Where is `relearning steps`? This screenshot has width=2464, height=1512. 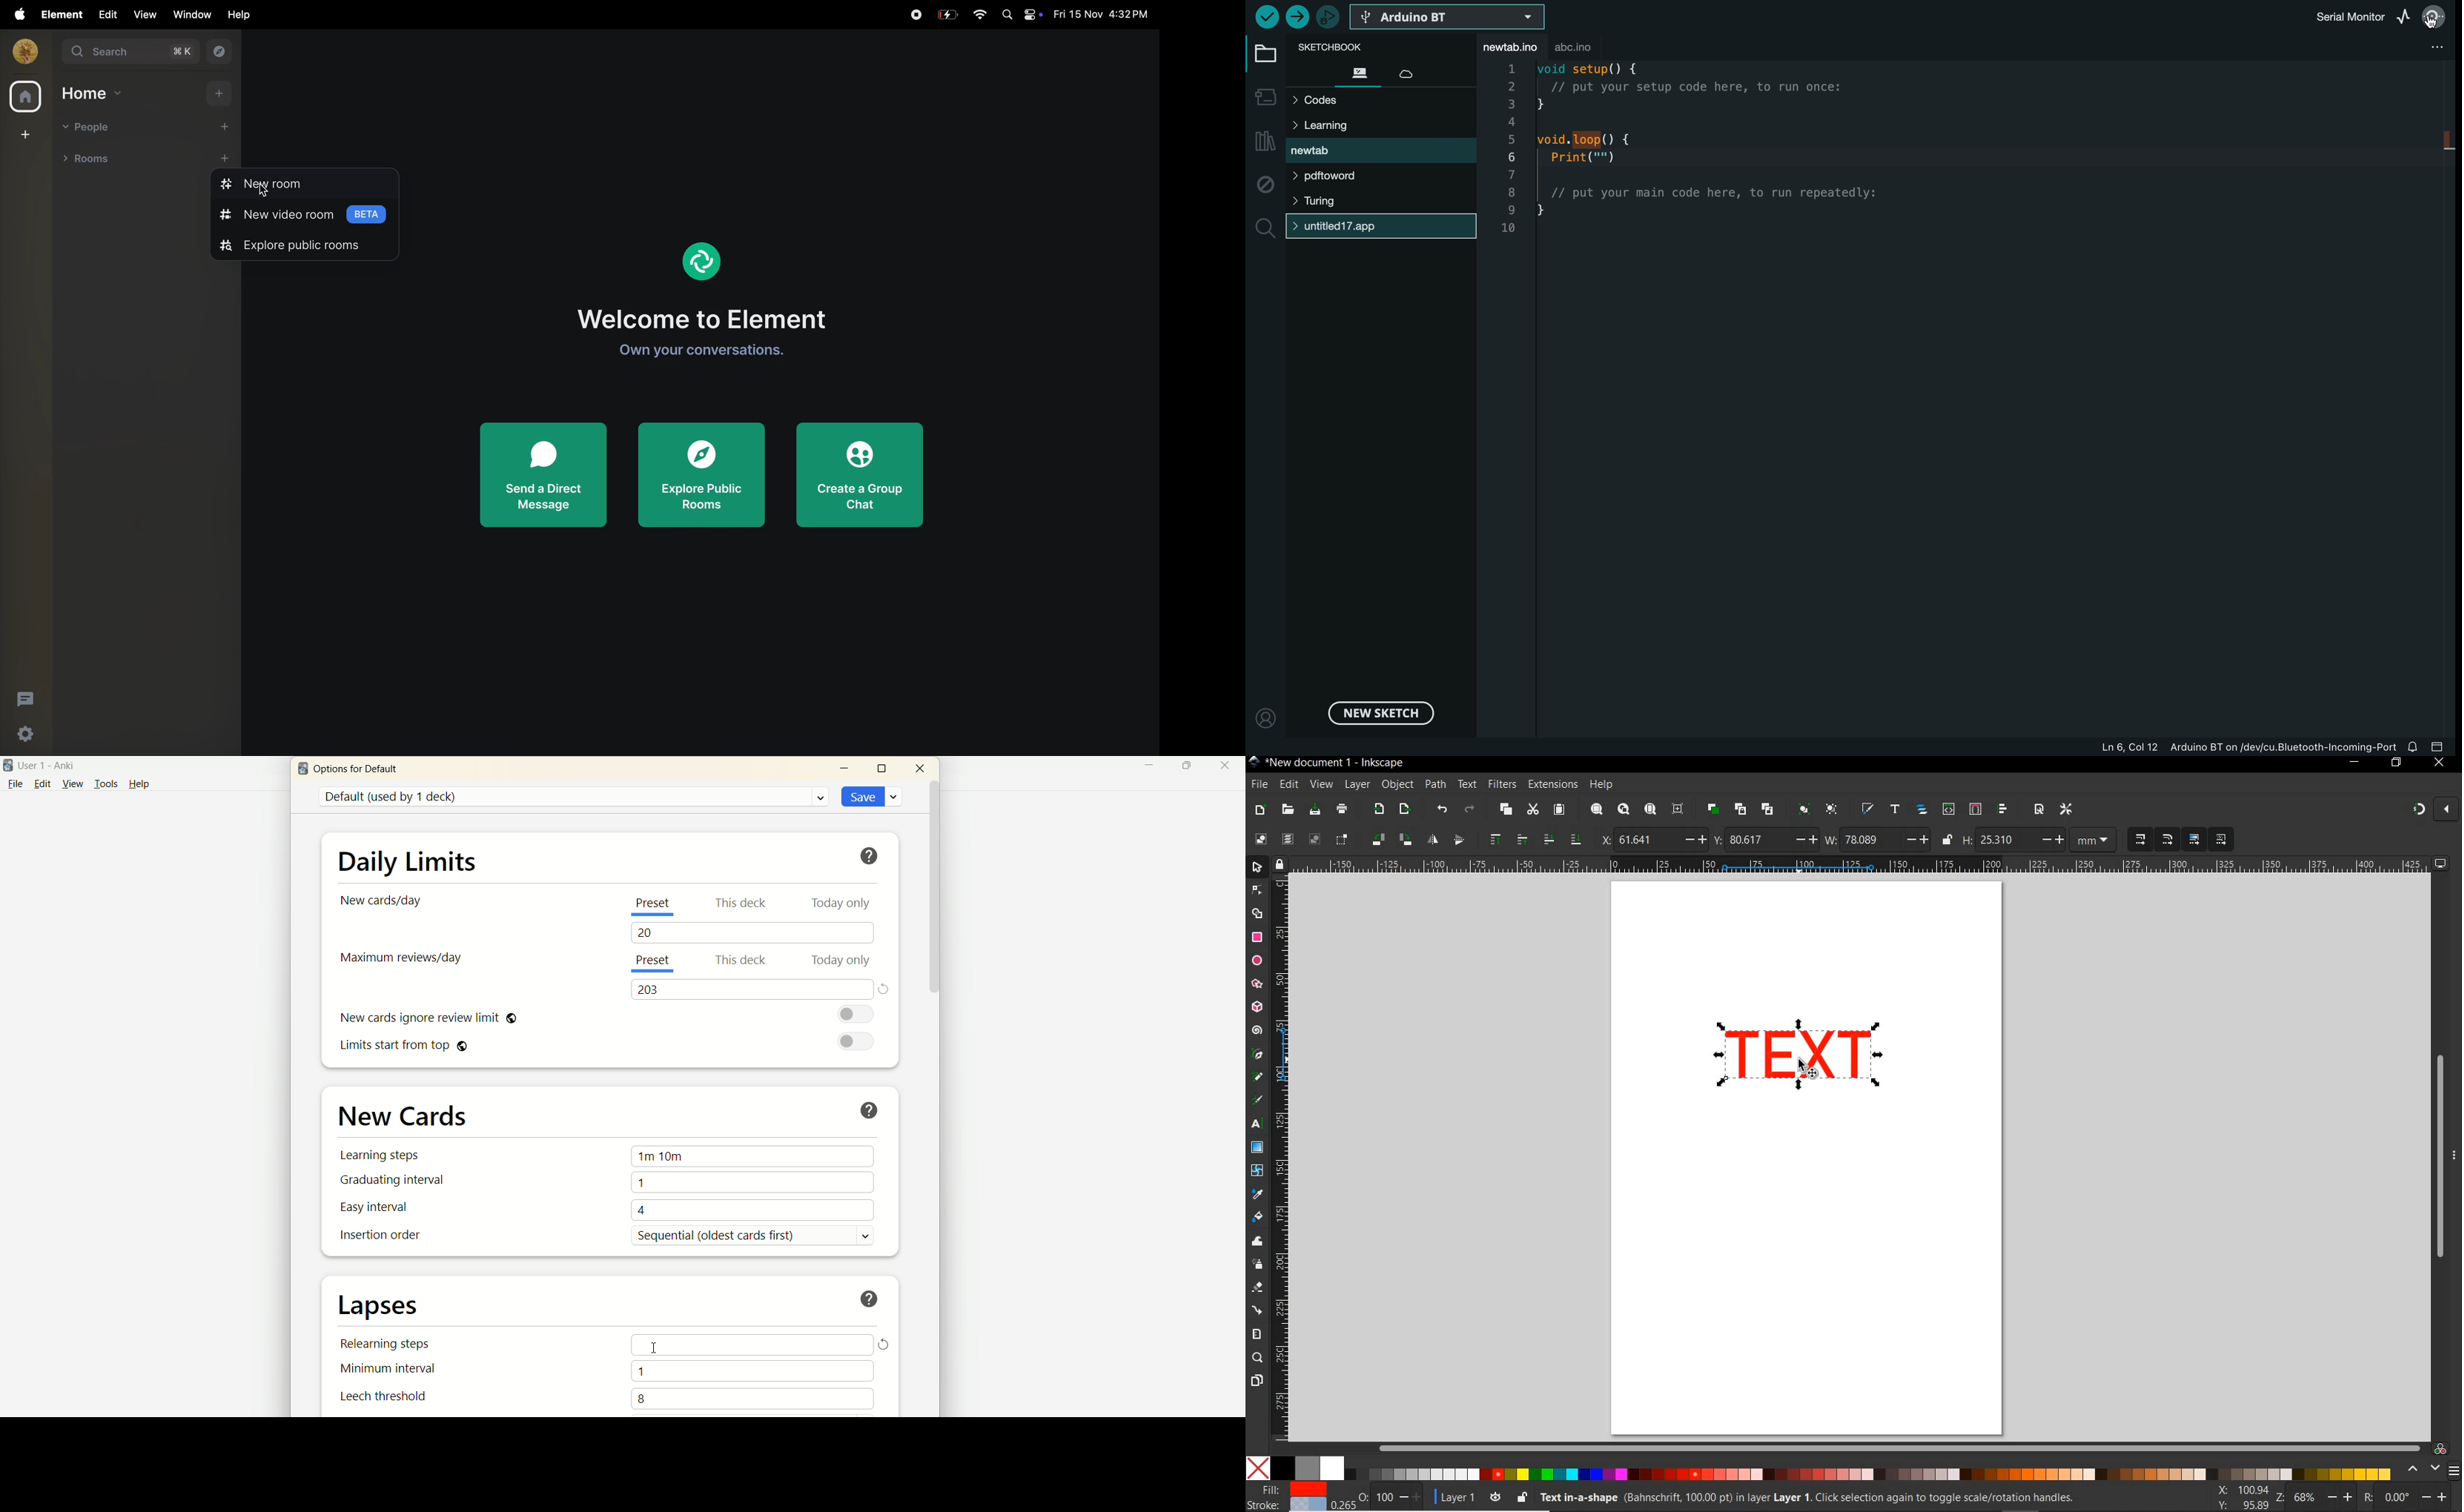
relearning steps is located at coordinates (390, 1347).